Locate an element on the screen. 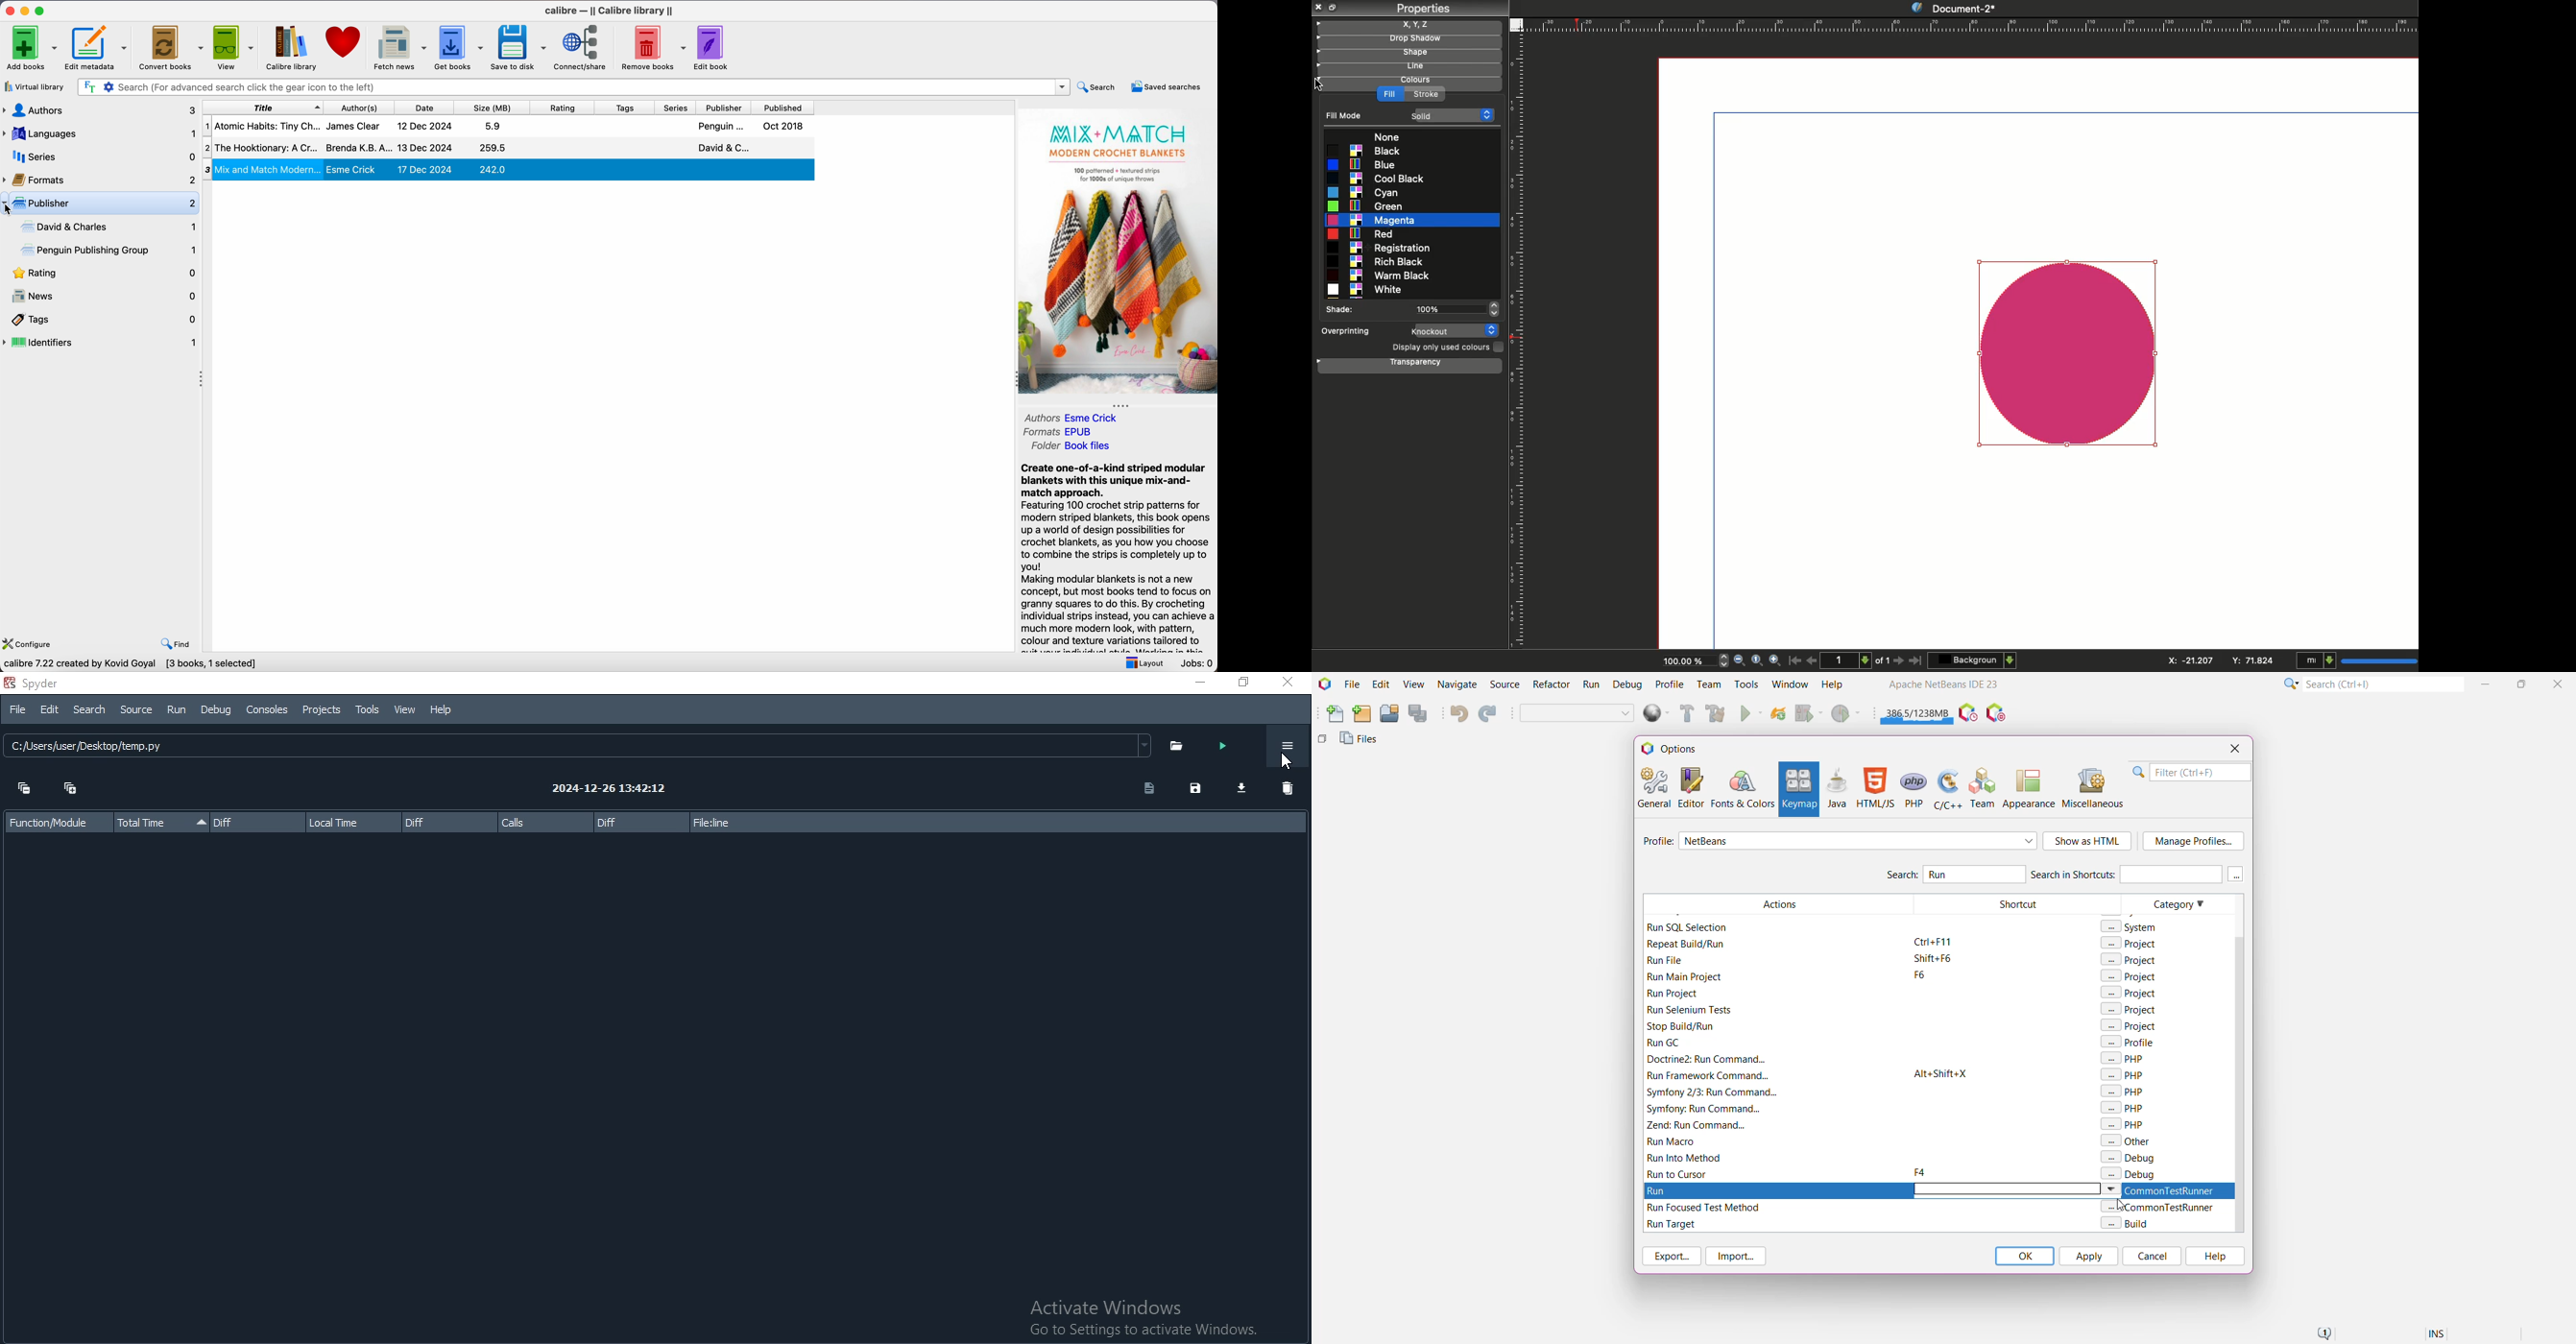 This screenshot has width=2576, height=1344. calibre 7.22 created by Kovid Goyal [1 of 3 books, 1 selected] is located at coordinates (143, 664).